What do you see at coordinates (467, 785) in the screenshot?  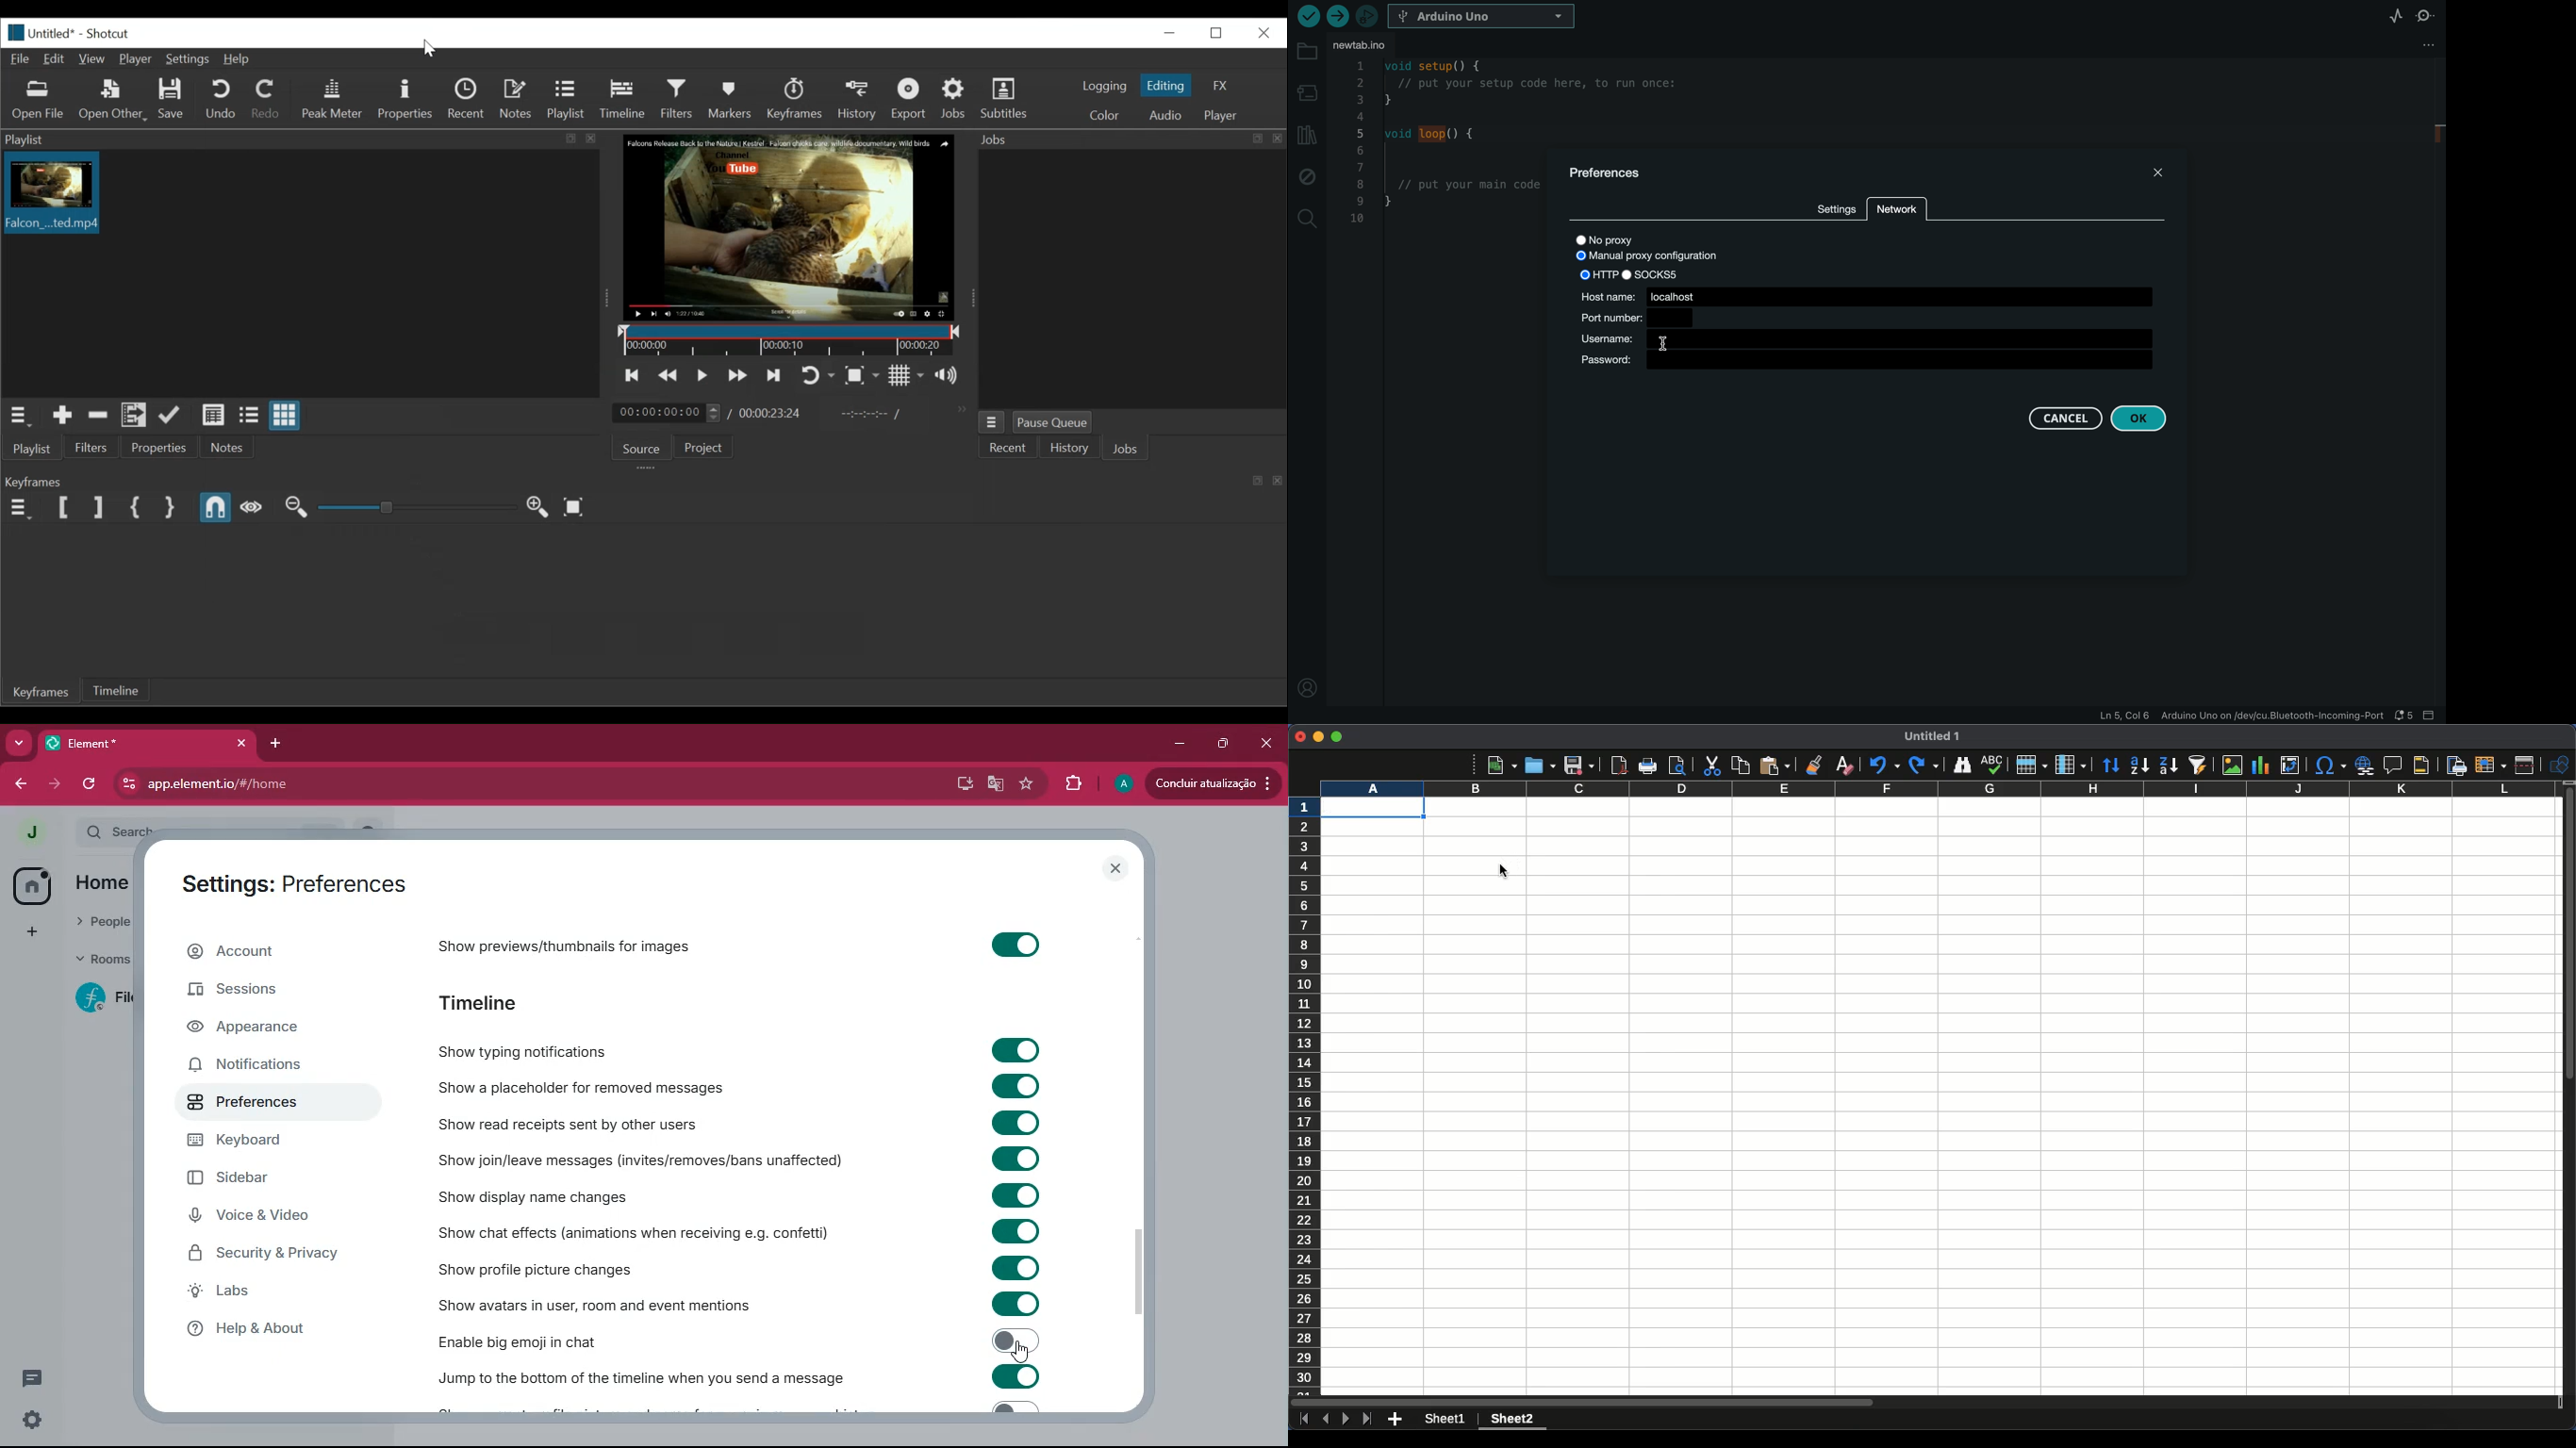 I see `app.element.io/#/home` at bounding box center [467, 785].